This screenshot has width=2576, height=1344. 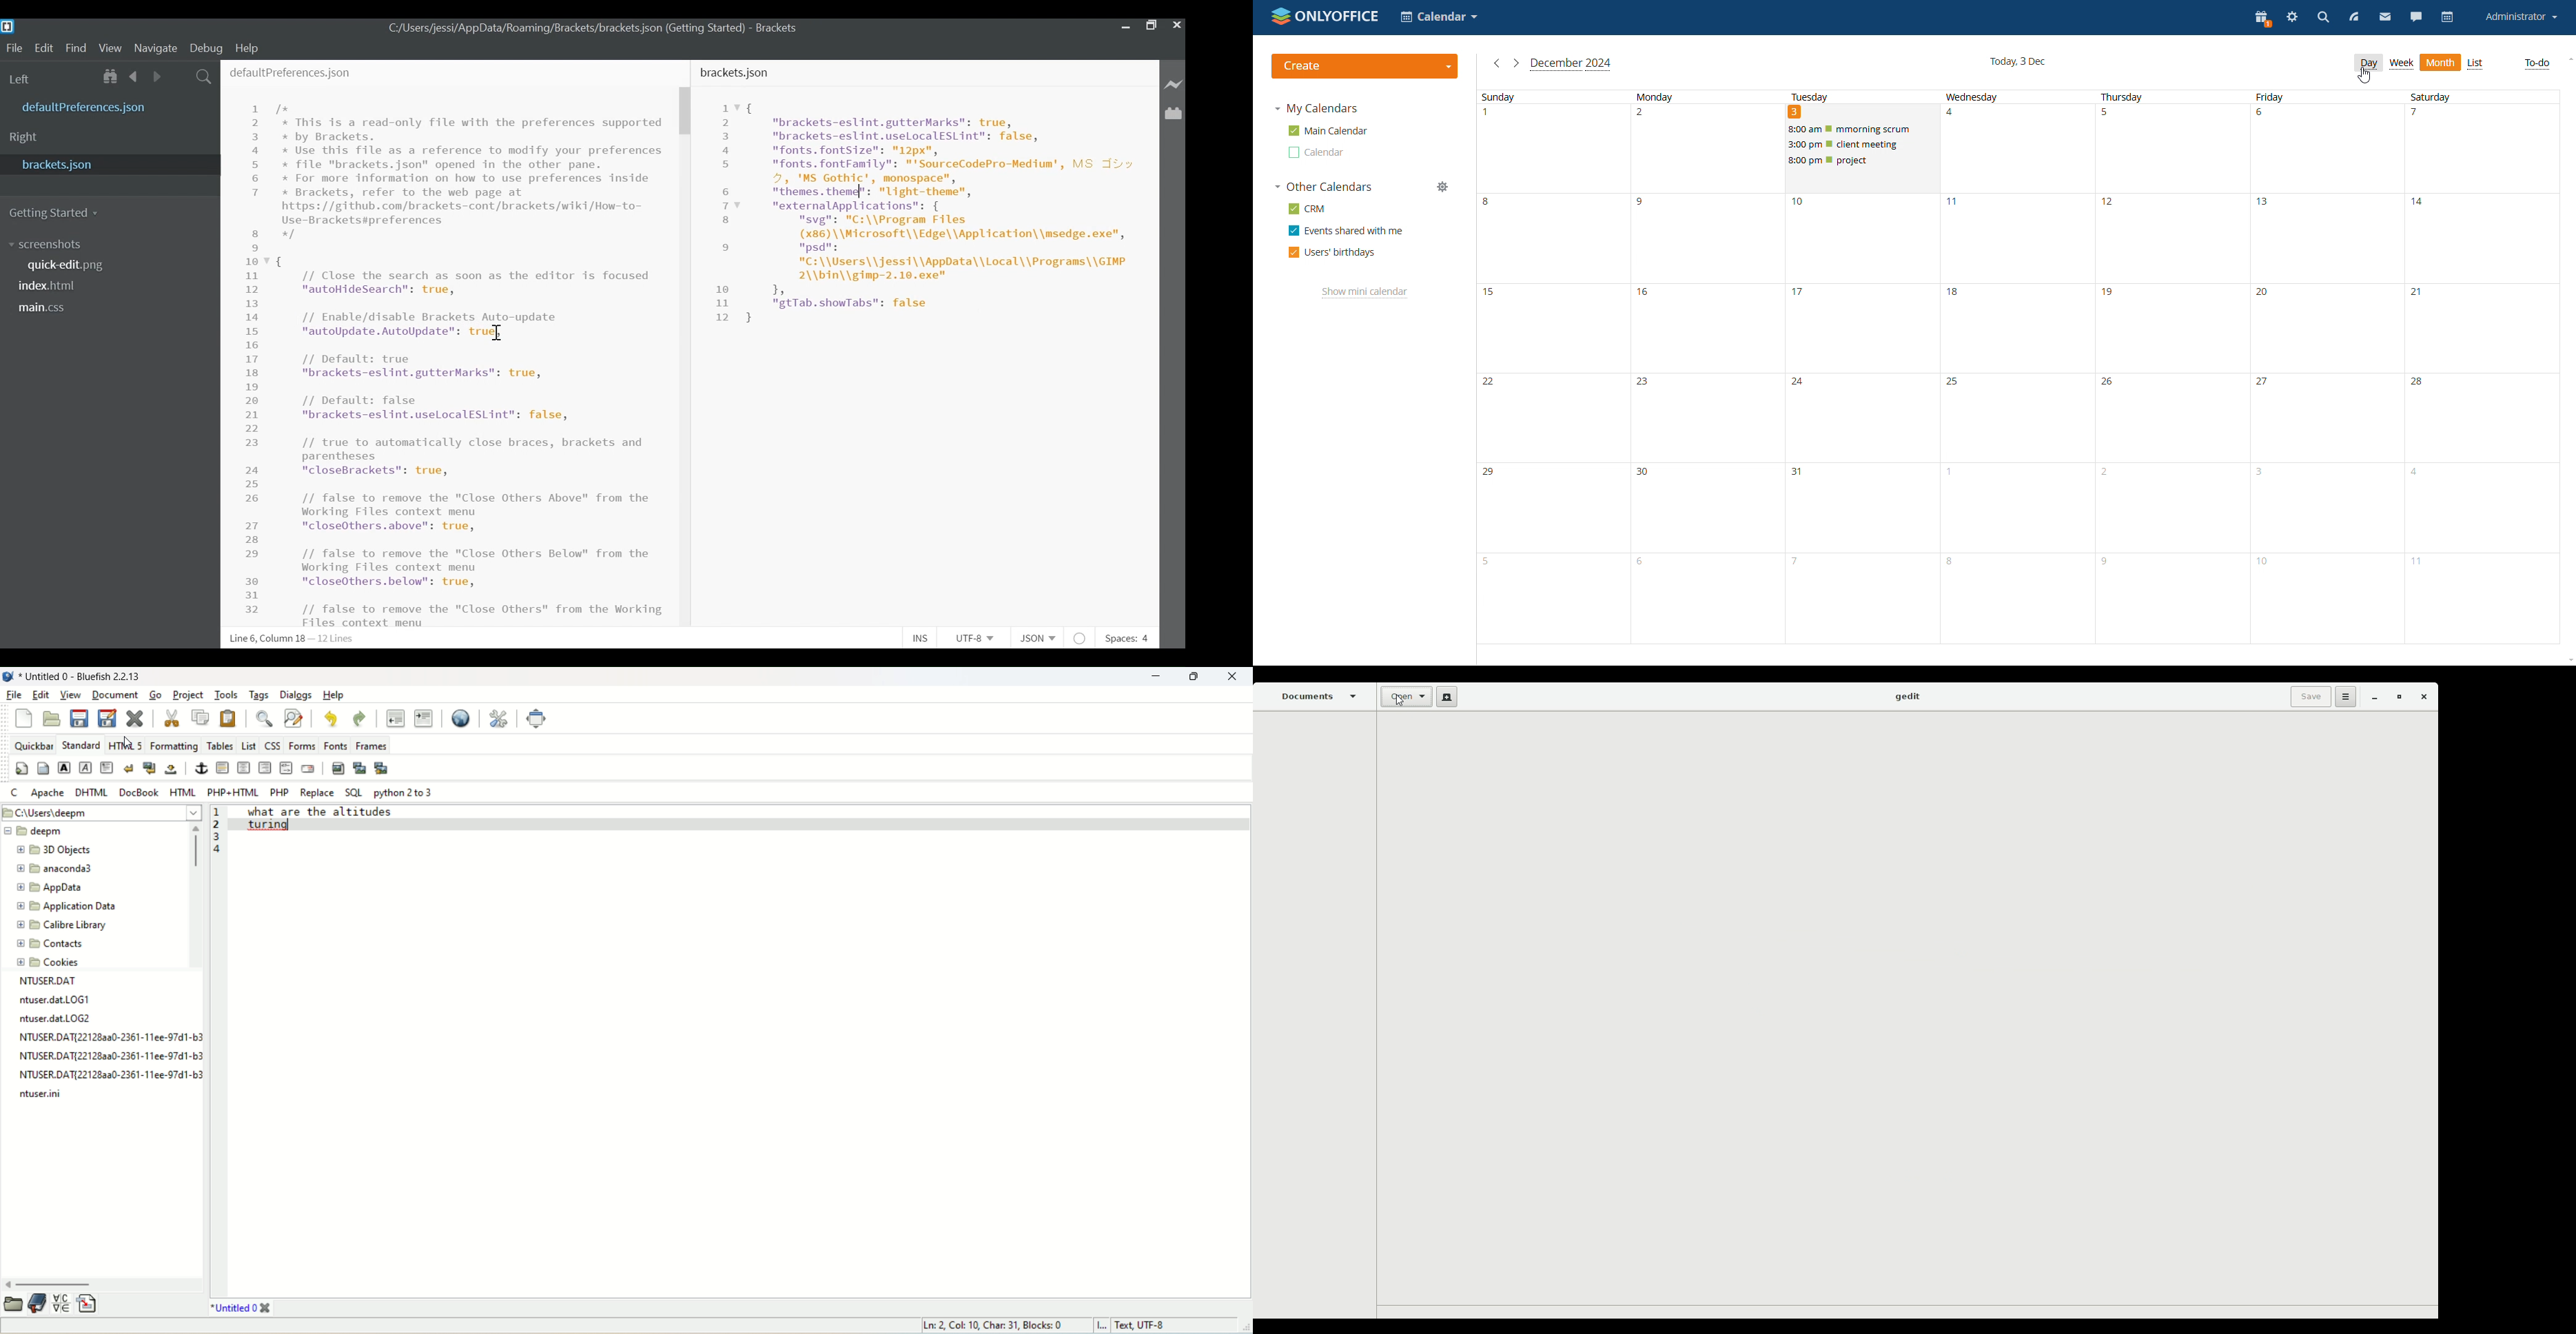 What do you see at coordinates (921, 639) in the screenshot?
I see `Toggle Insert or Overwrite` at bounding box center [921, 639].